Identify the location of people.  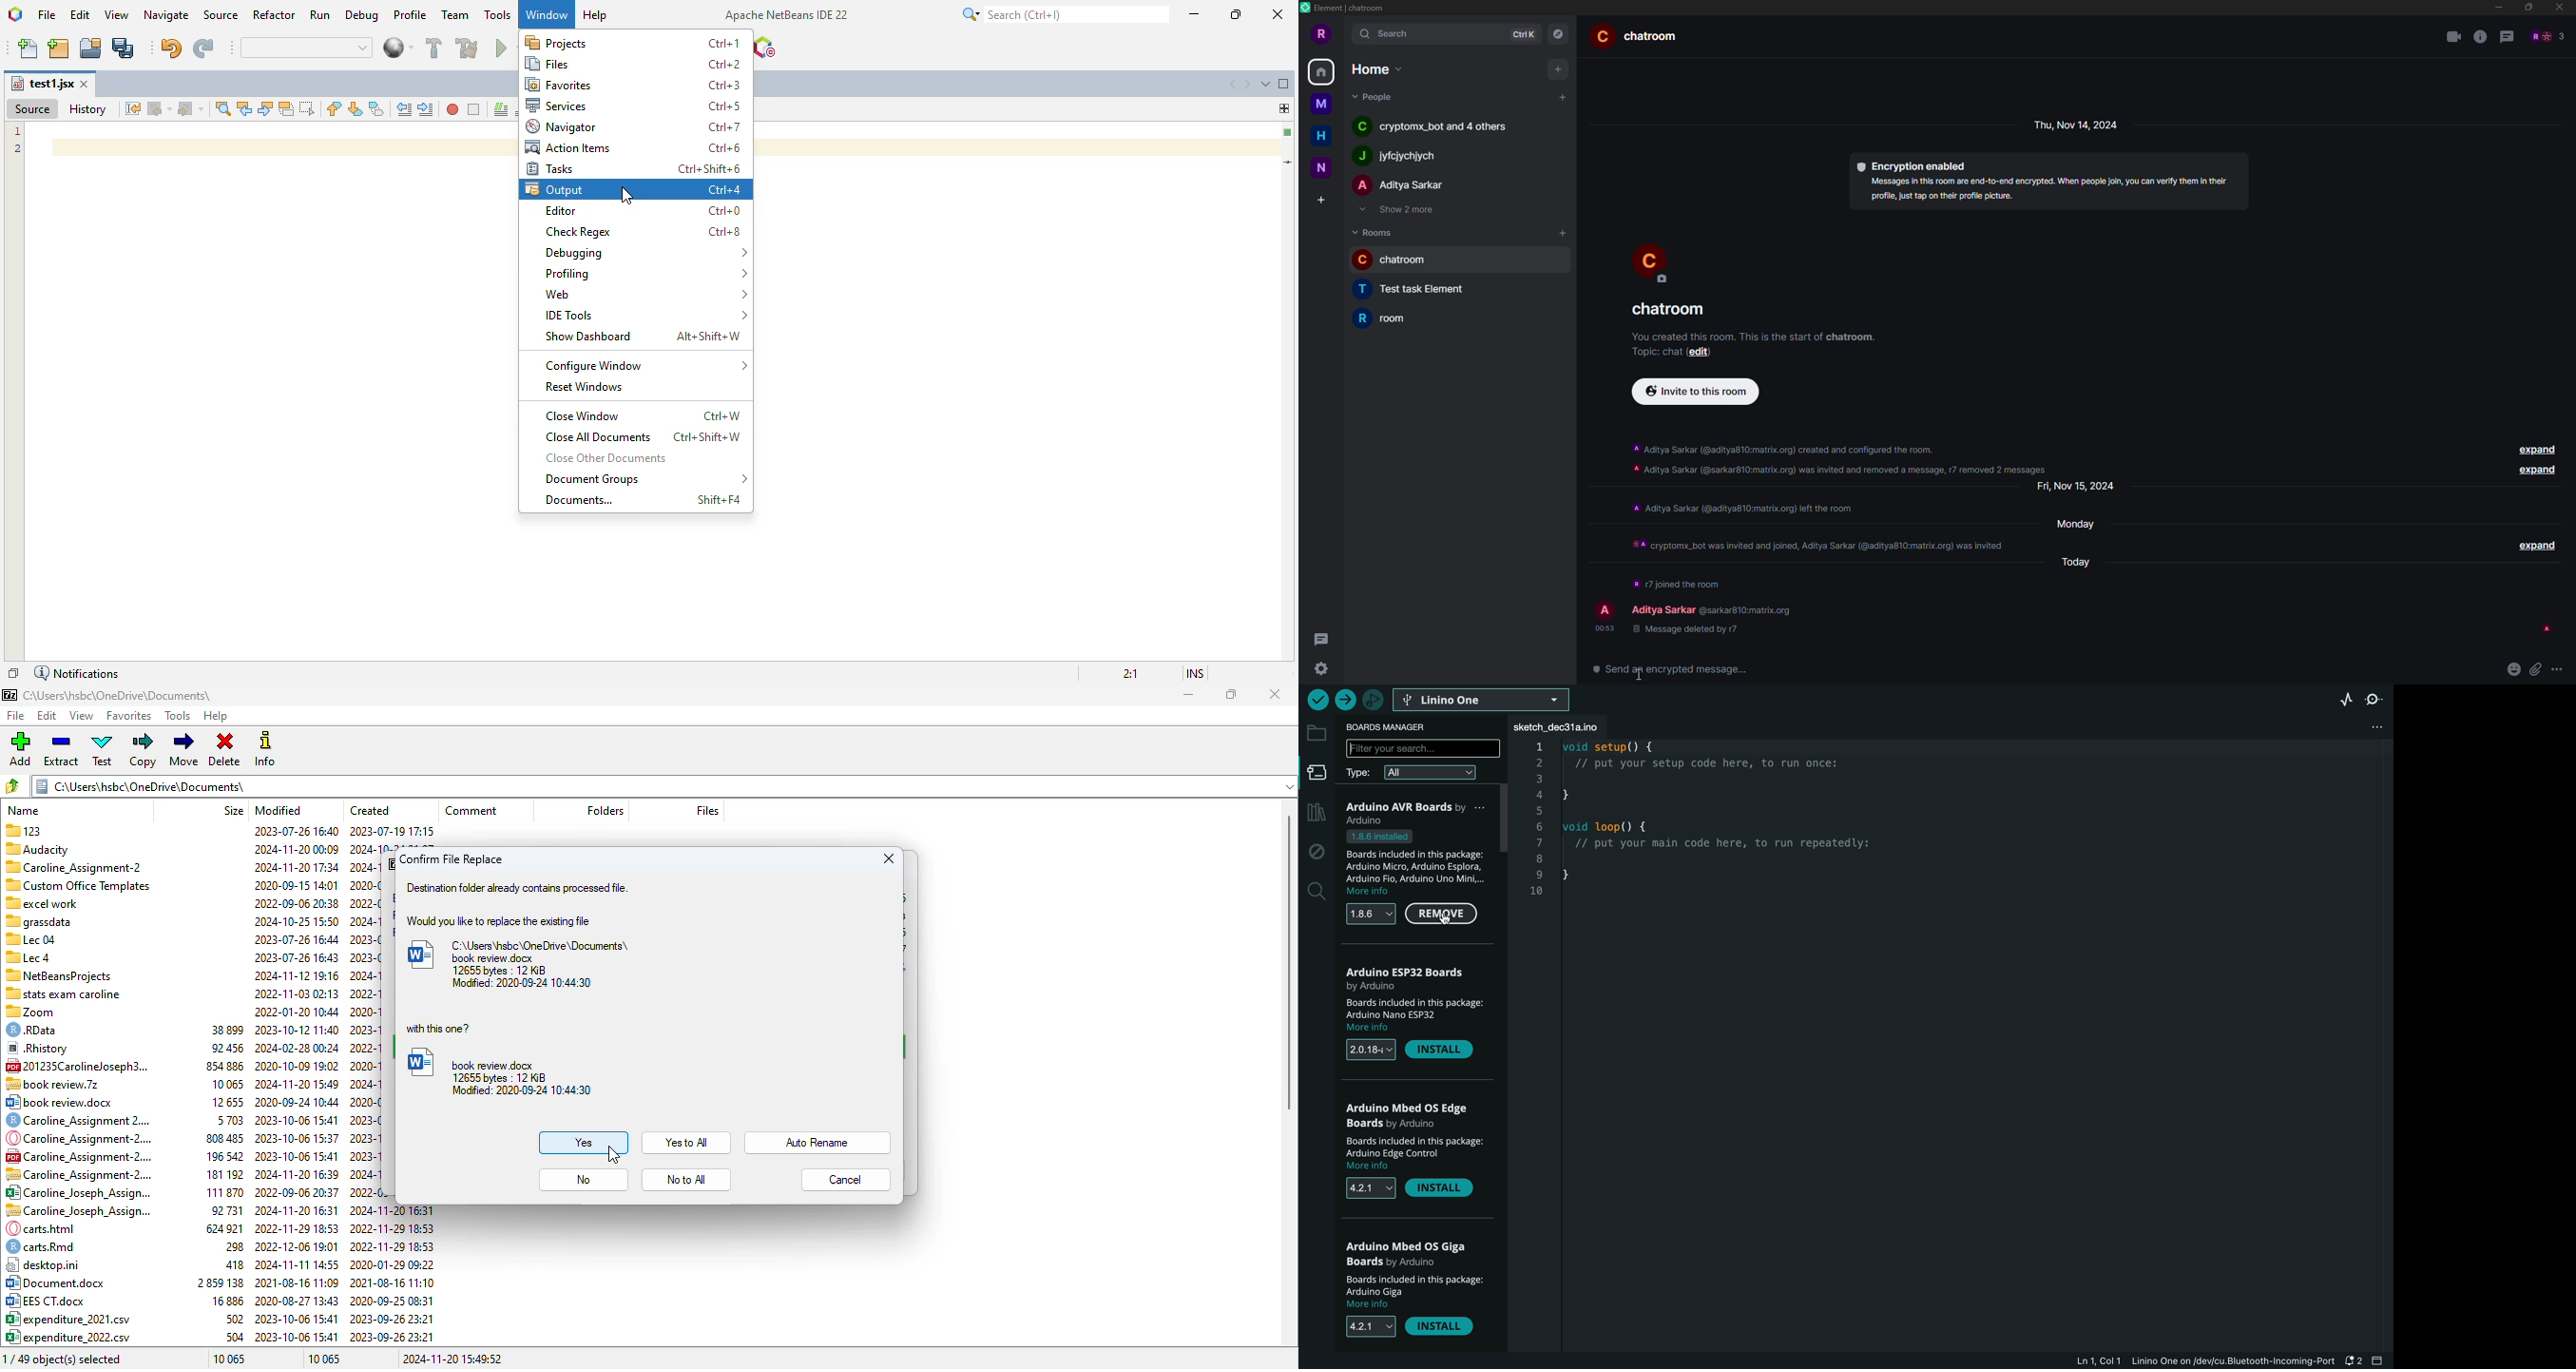
(1437, 128).